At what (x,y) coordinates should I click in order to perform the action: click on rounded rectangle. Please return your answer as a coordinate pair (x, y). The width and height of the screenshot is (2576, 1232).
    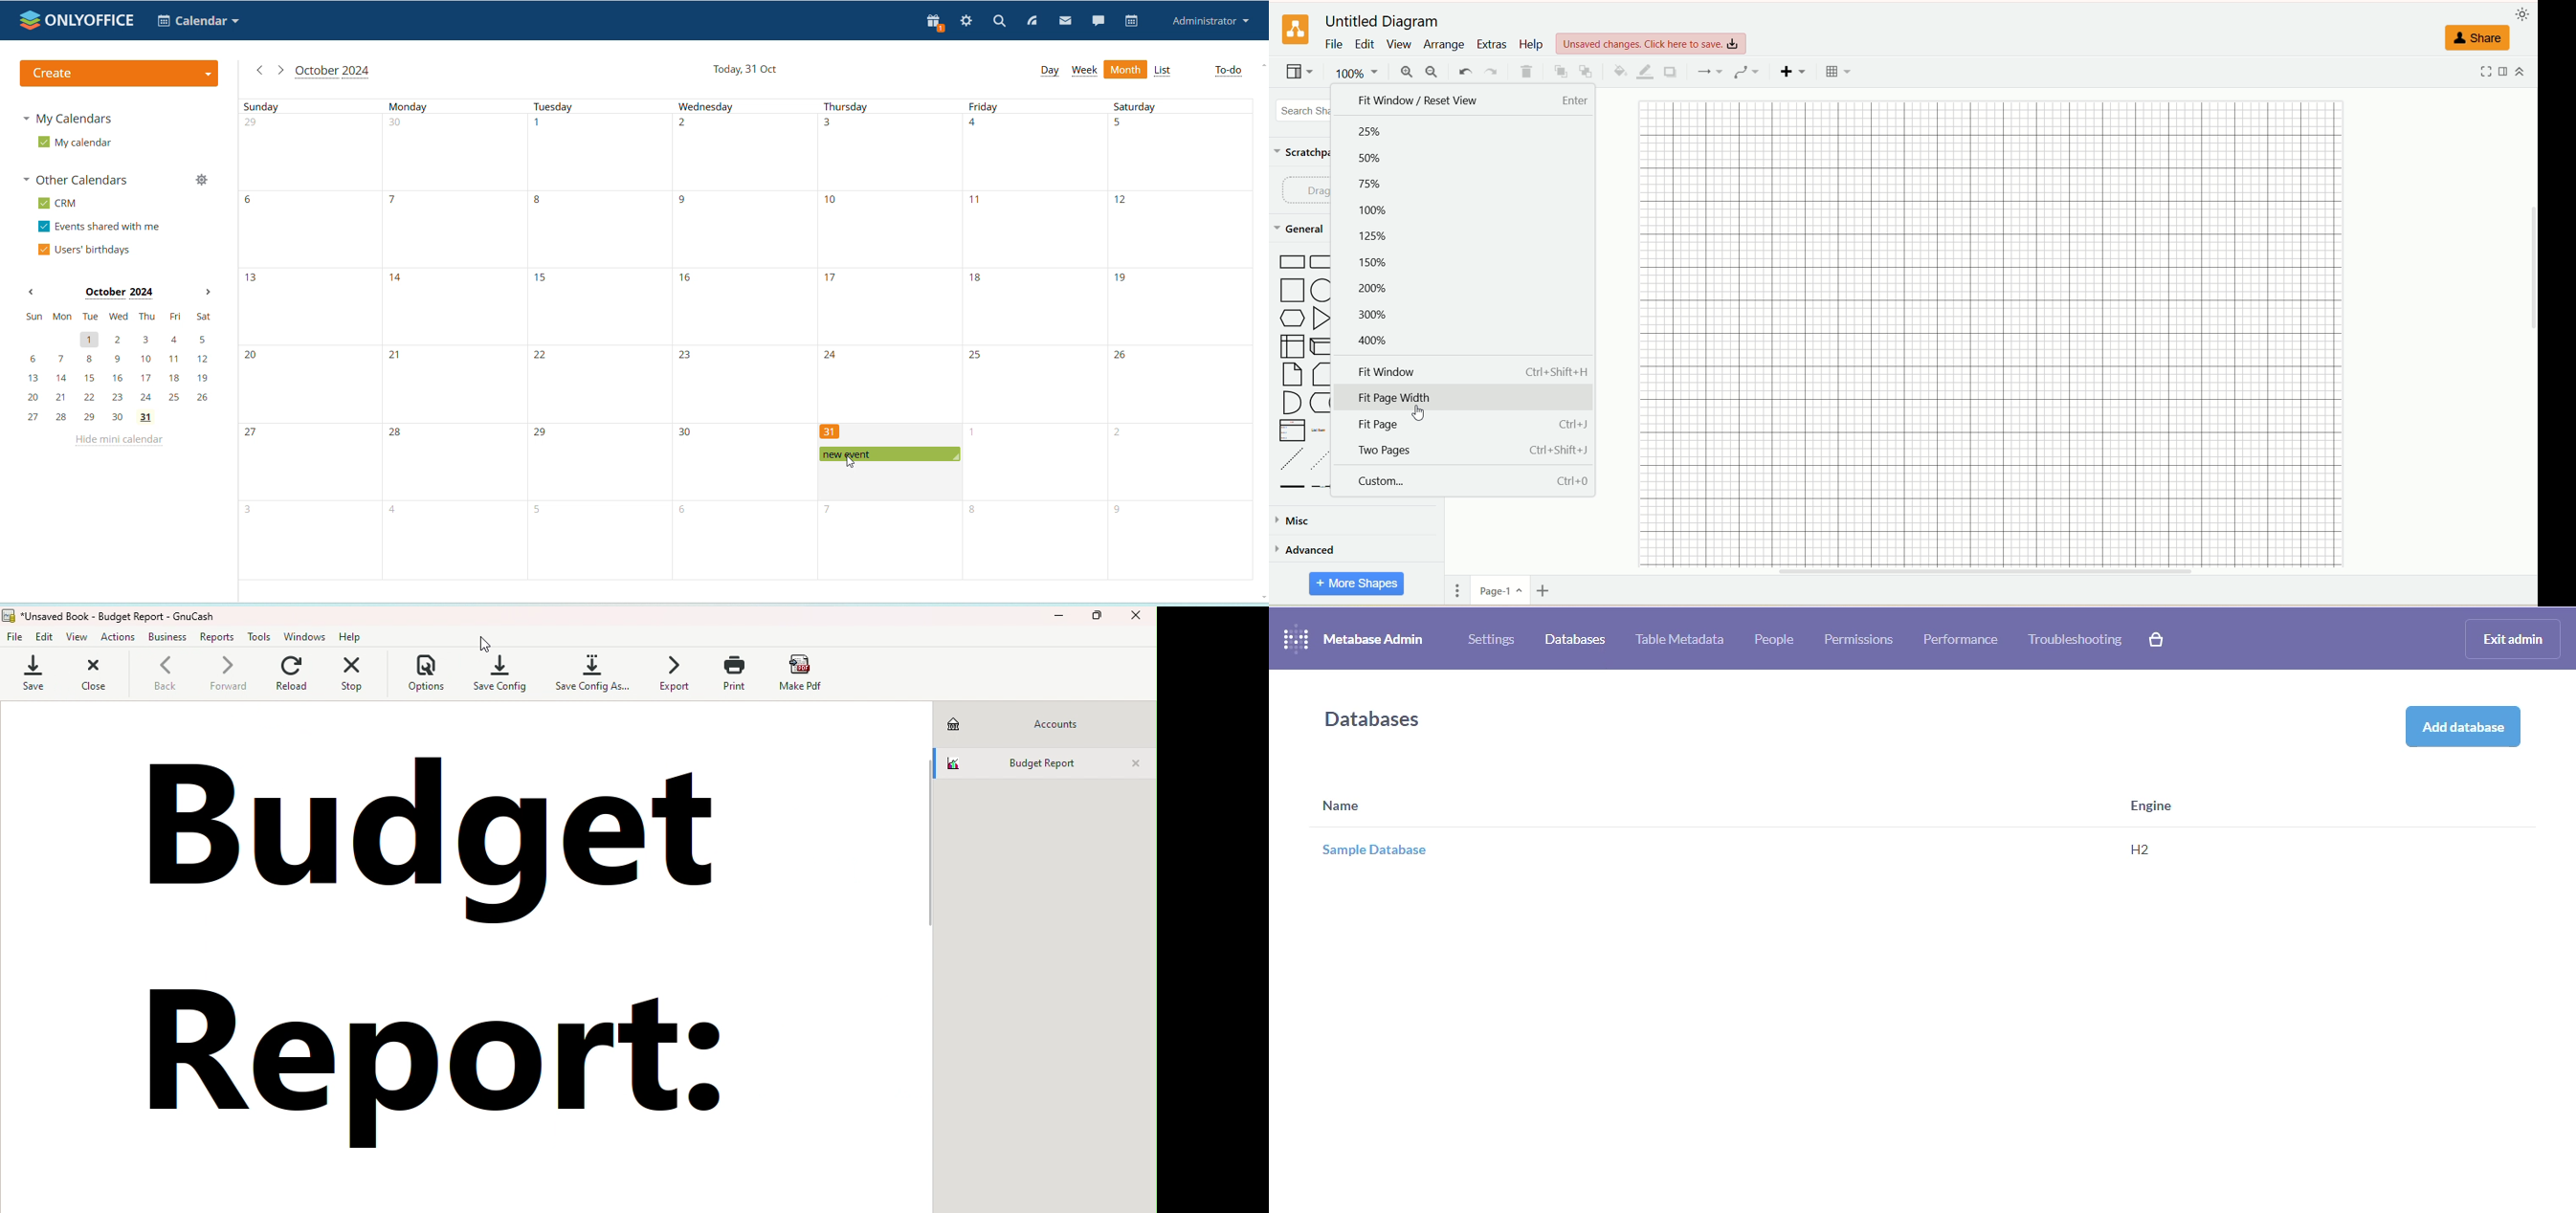
    Looking at the image, I should click on (1320, 261).